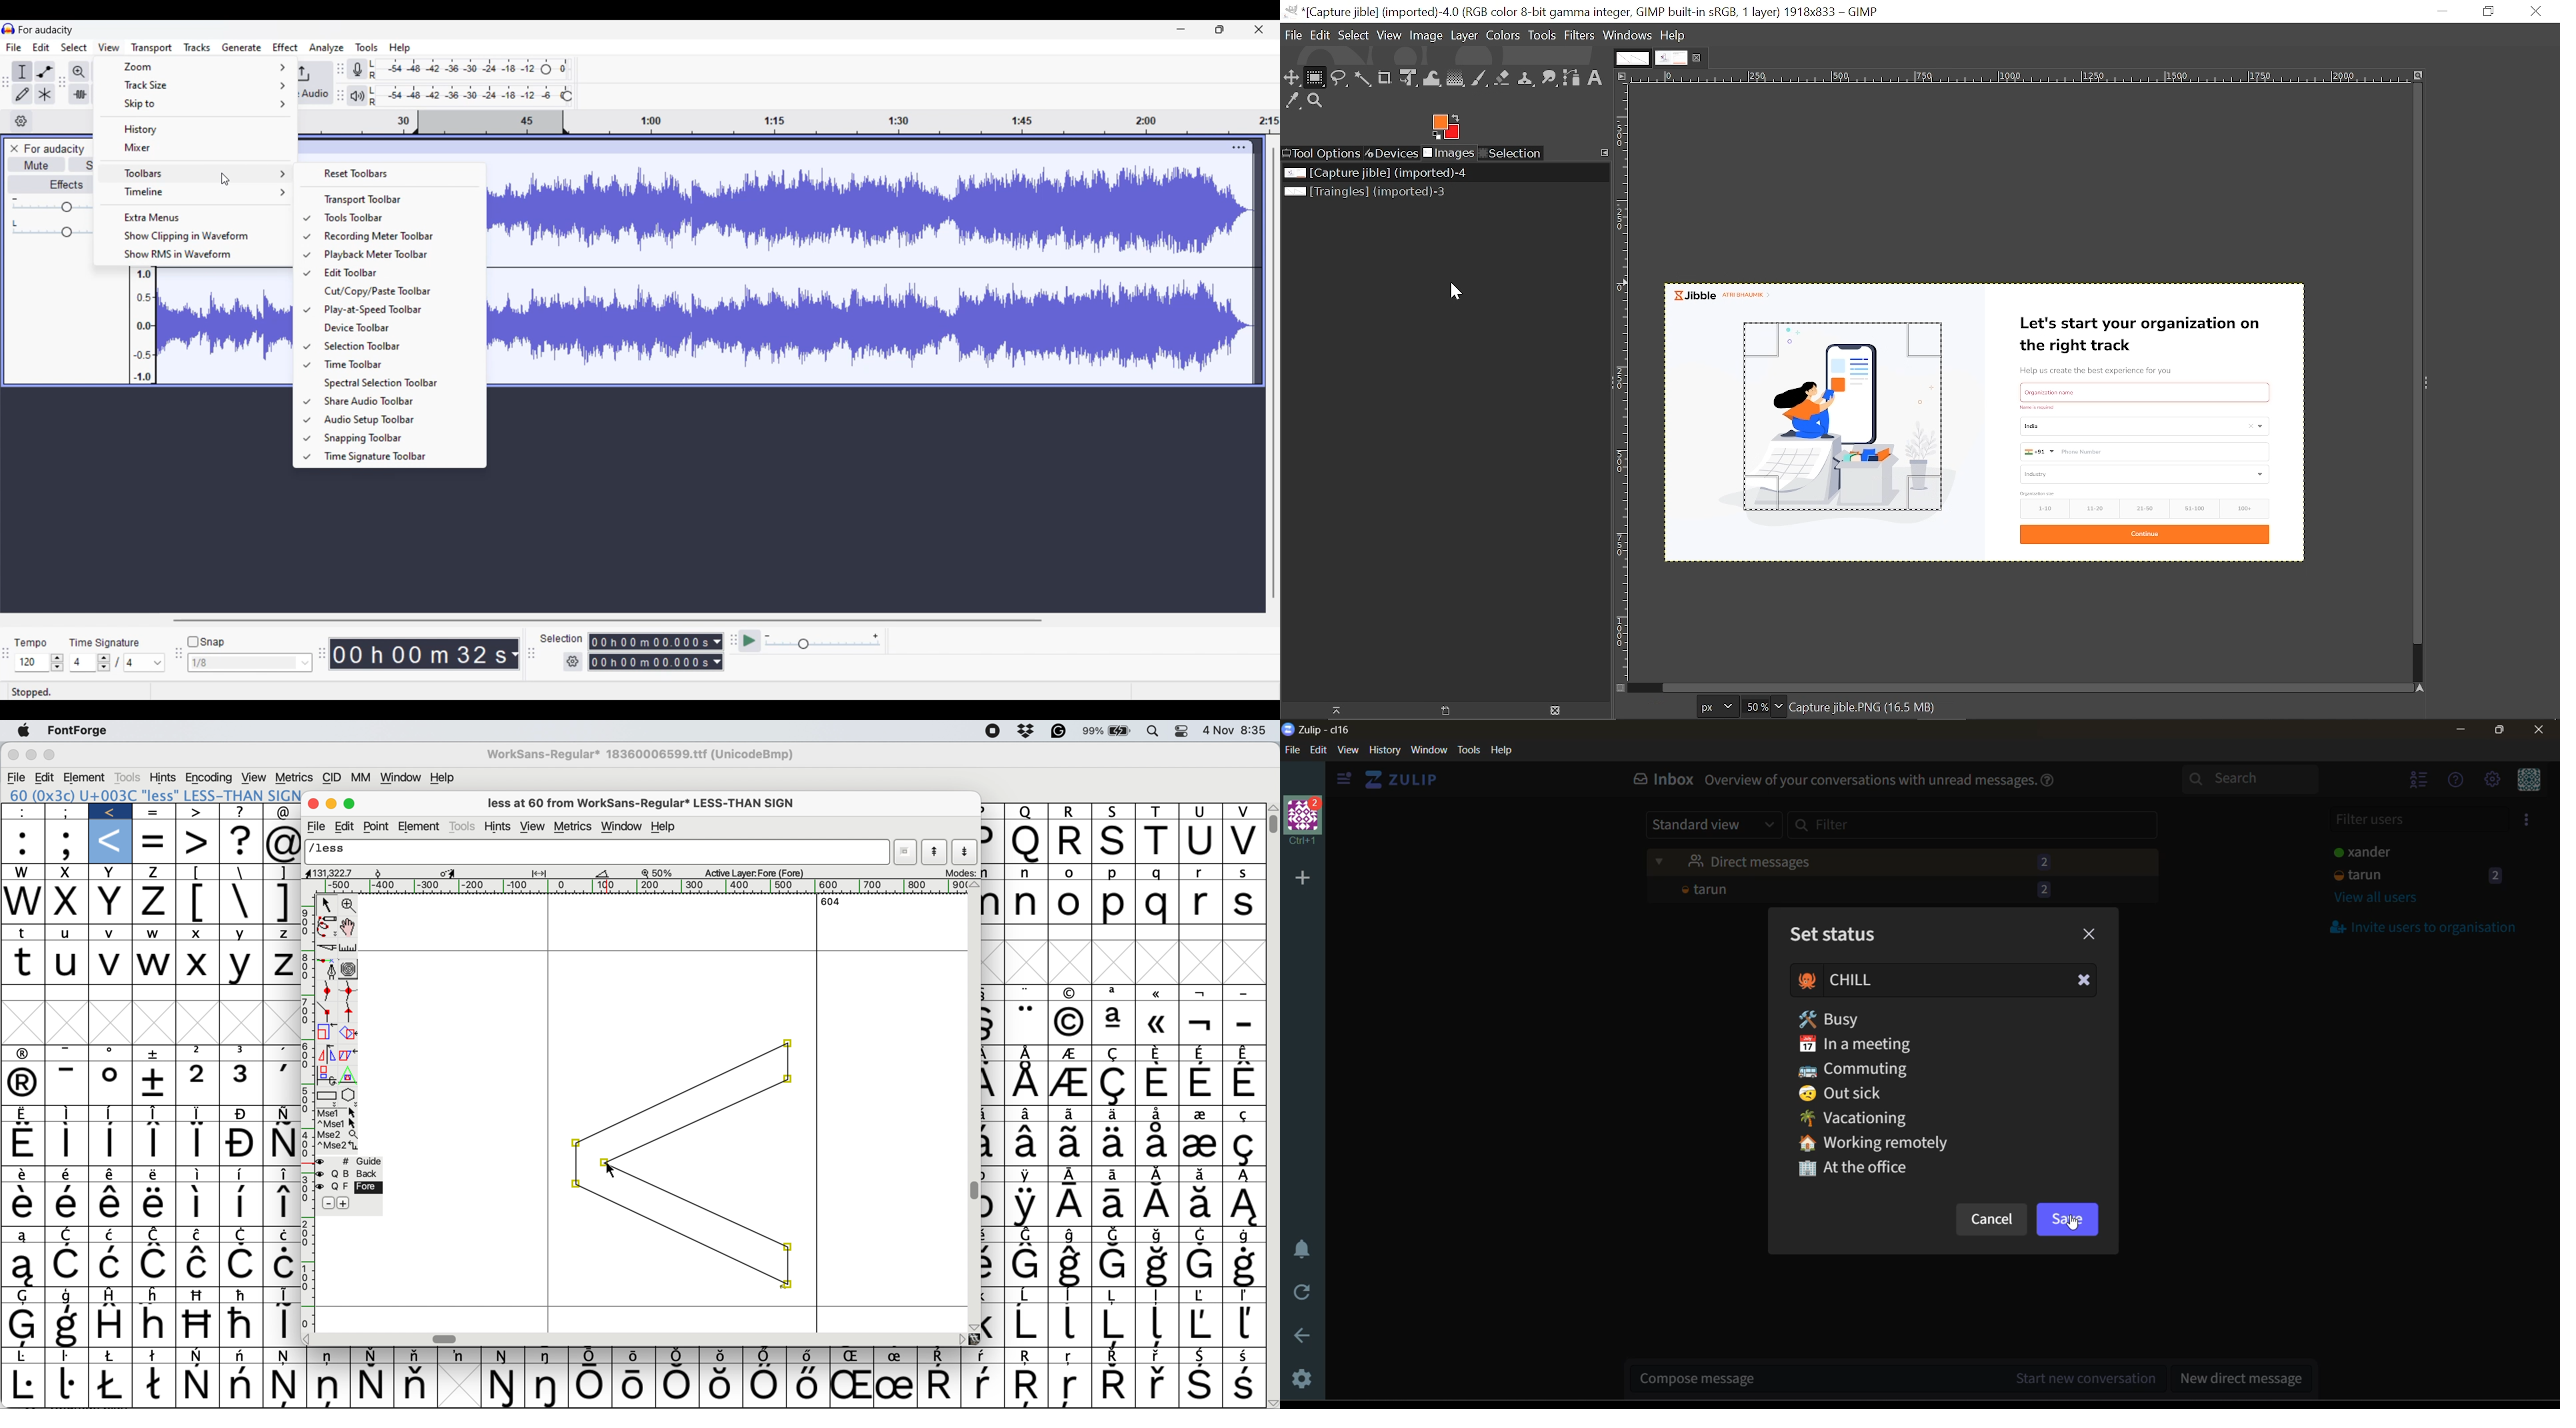  What do you see at coordinates (2463, 731) in the screenshot?
I see `minimize` at bounding box center [2463, 731].